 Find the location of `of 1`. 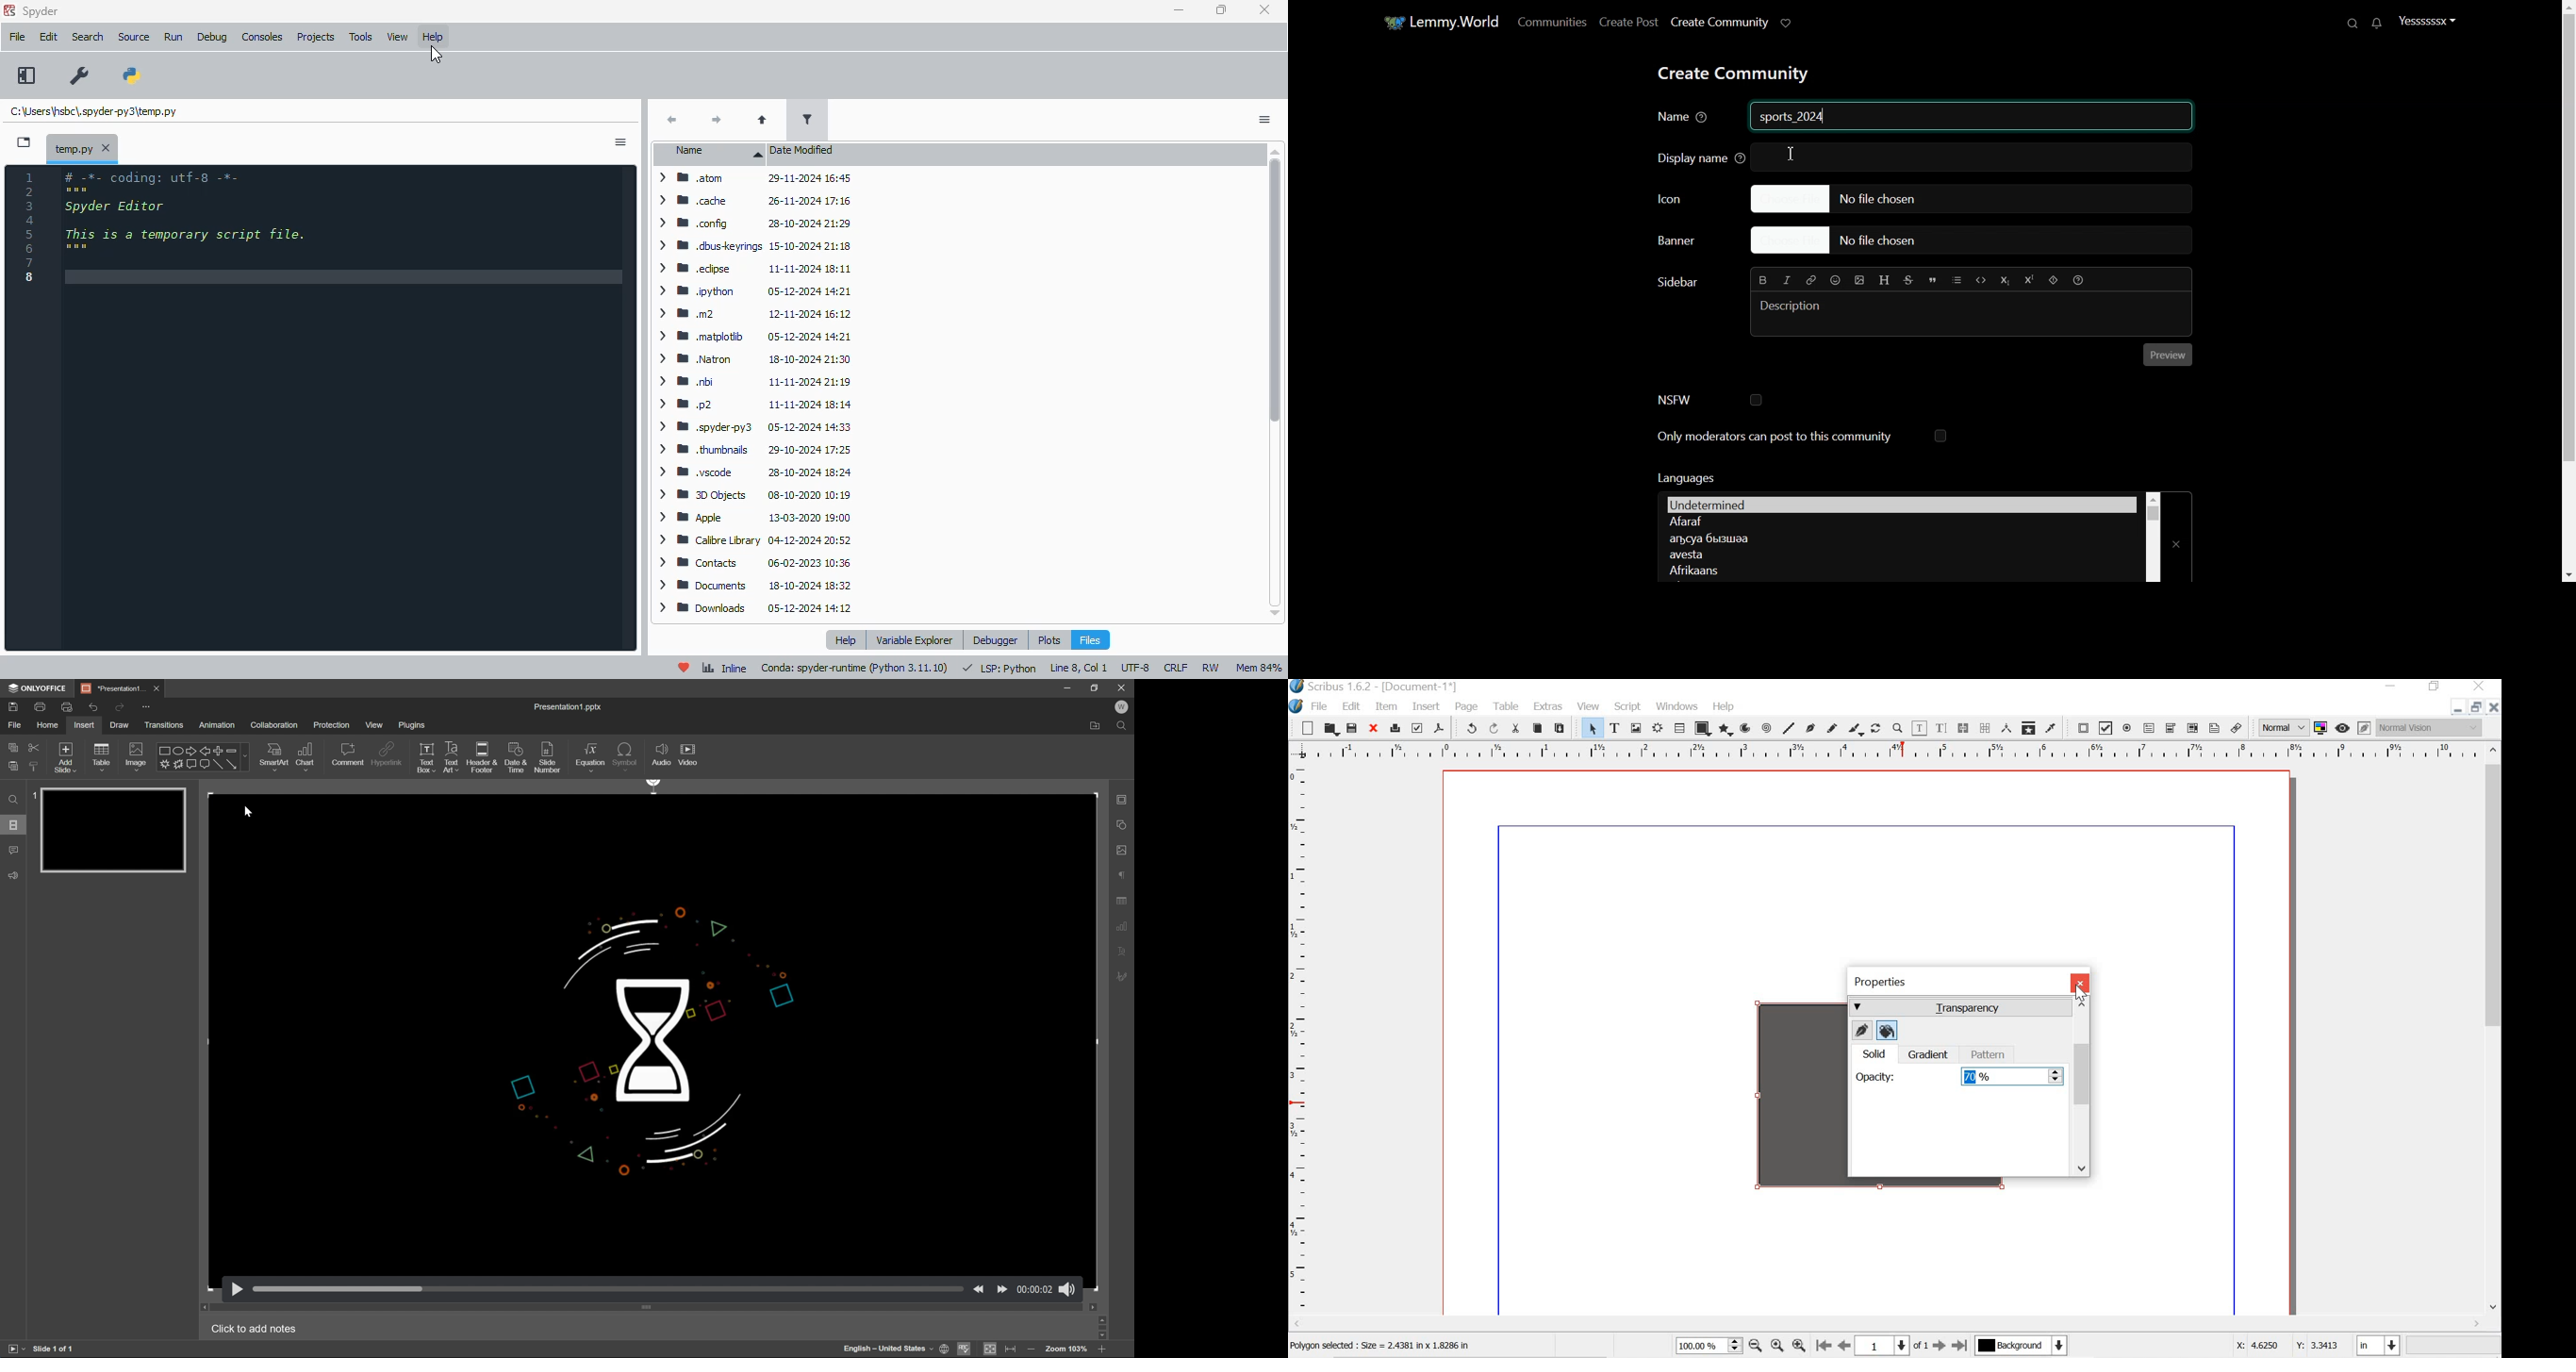

of 1 is located at coordinates (1921, 1345).